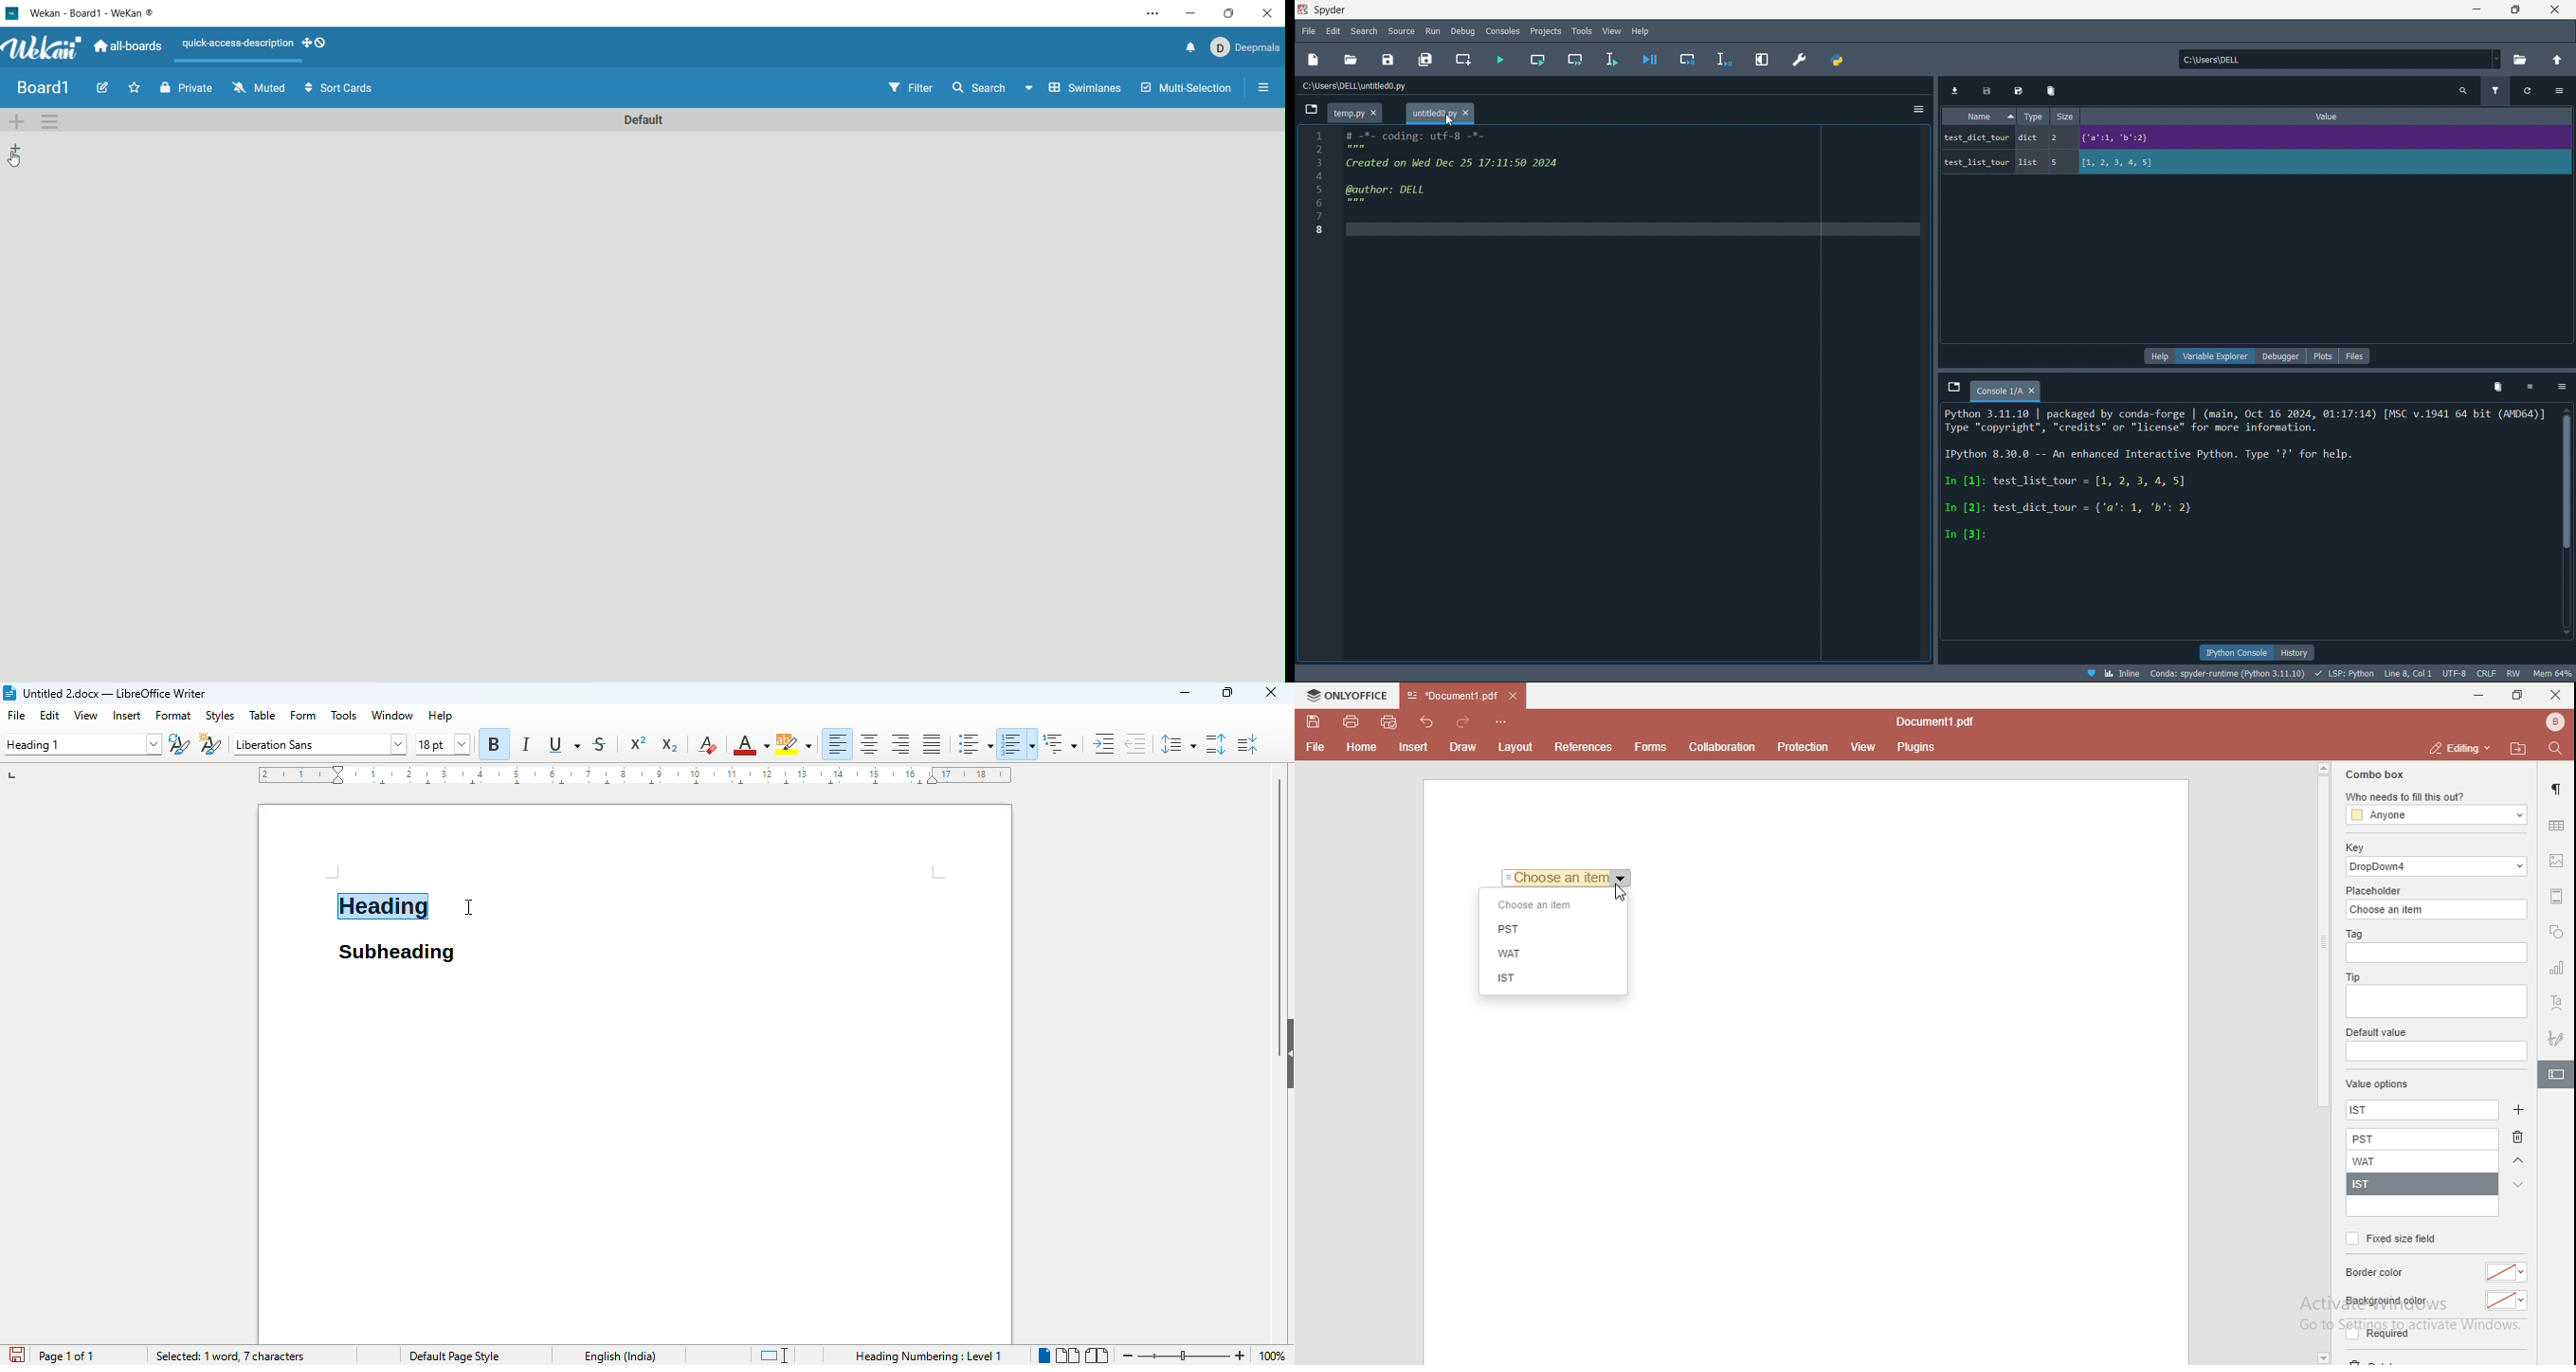  What do you see at coordinates (1440, 114) in the screenshot?
I see `temp.py` at bounding box center [1440, 114].